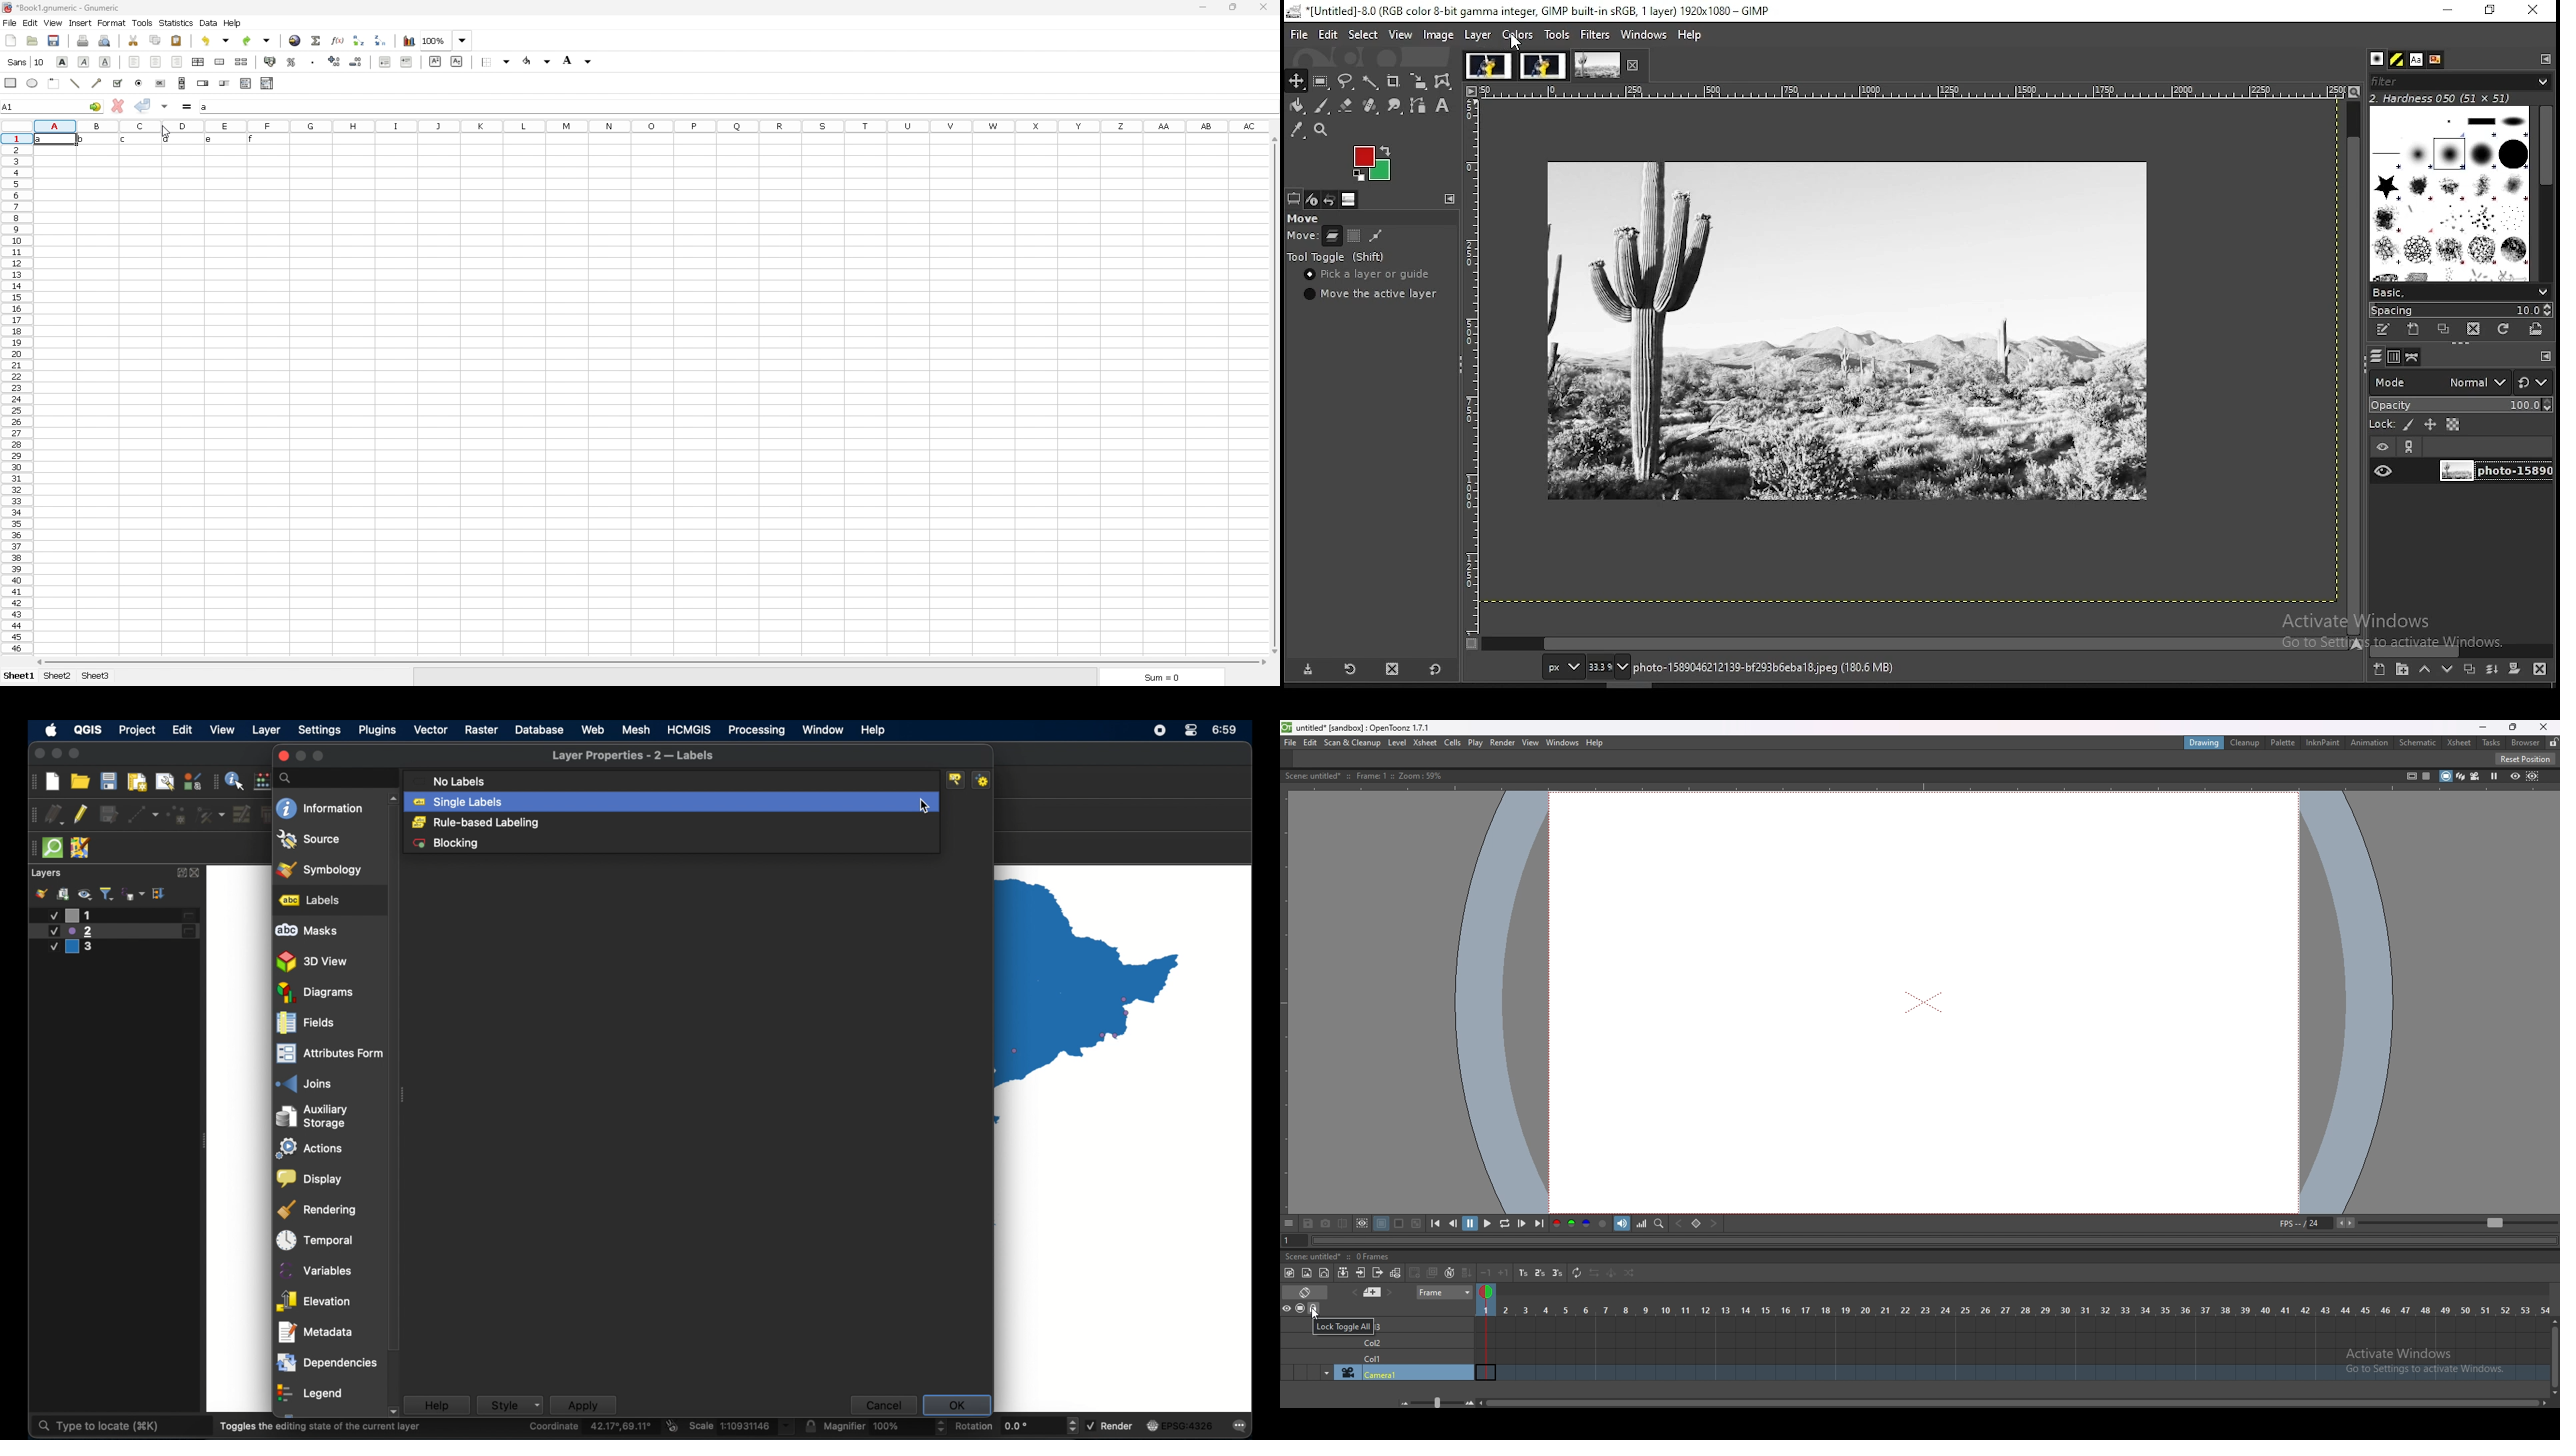 This screenshot has height=1456, width=2576. Describe the element at coordinates (2013, 1374) in the screenshot. I see `camera timeline` at that location.